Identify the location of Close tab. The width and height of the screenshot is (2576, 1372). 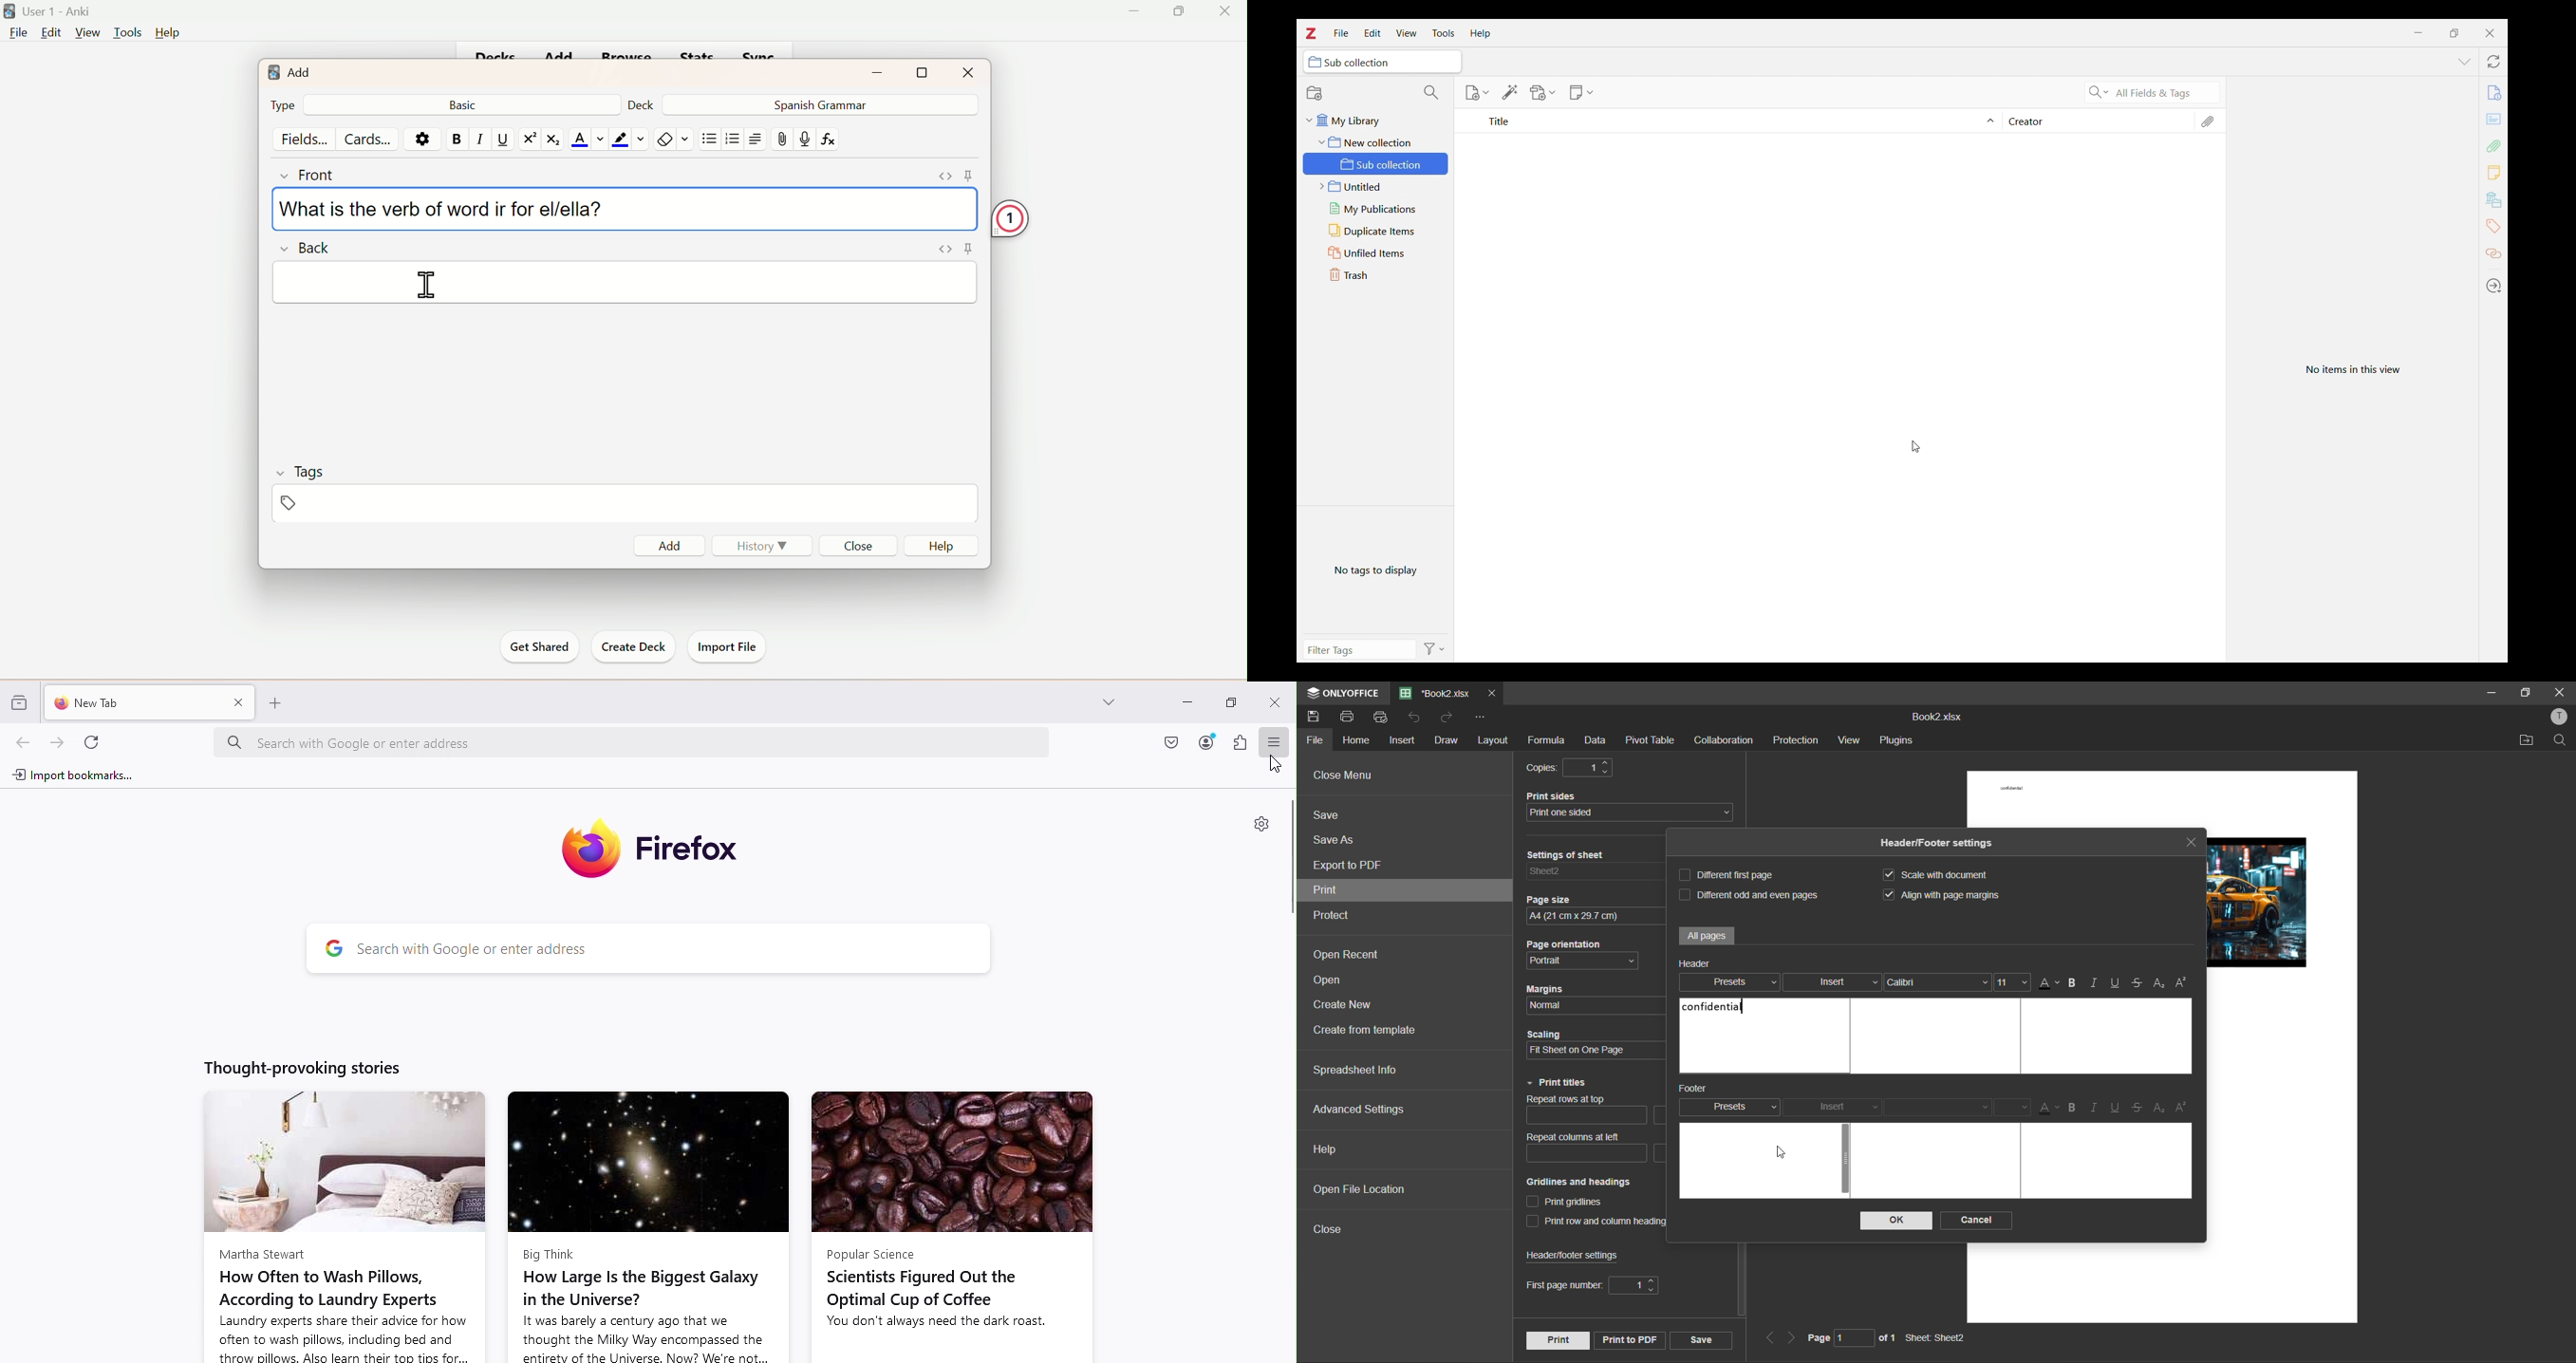
(236, 703).